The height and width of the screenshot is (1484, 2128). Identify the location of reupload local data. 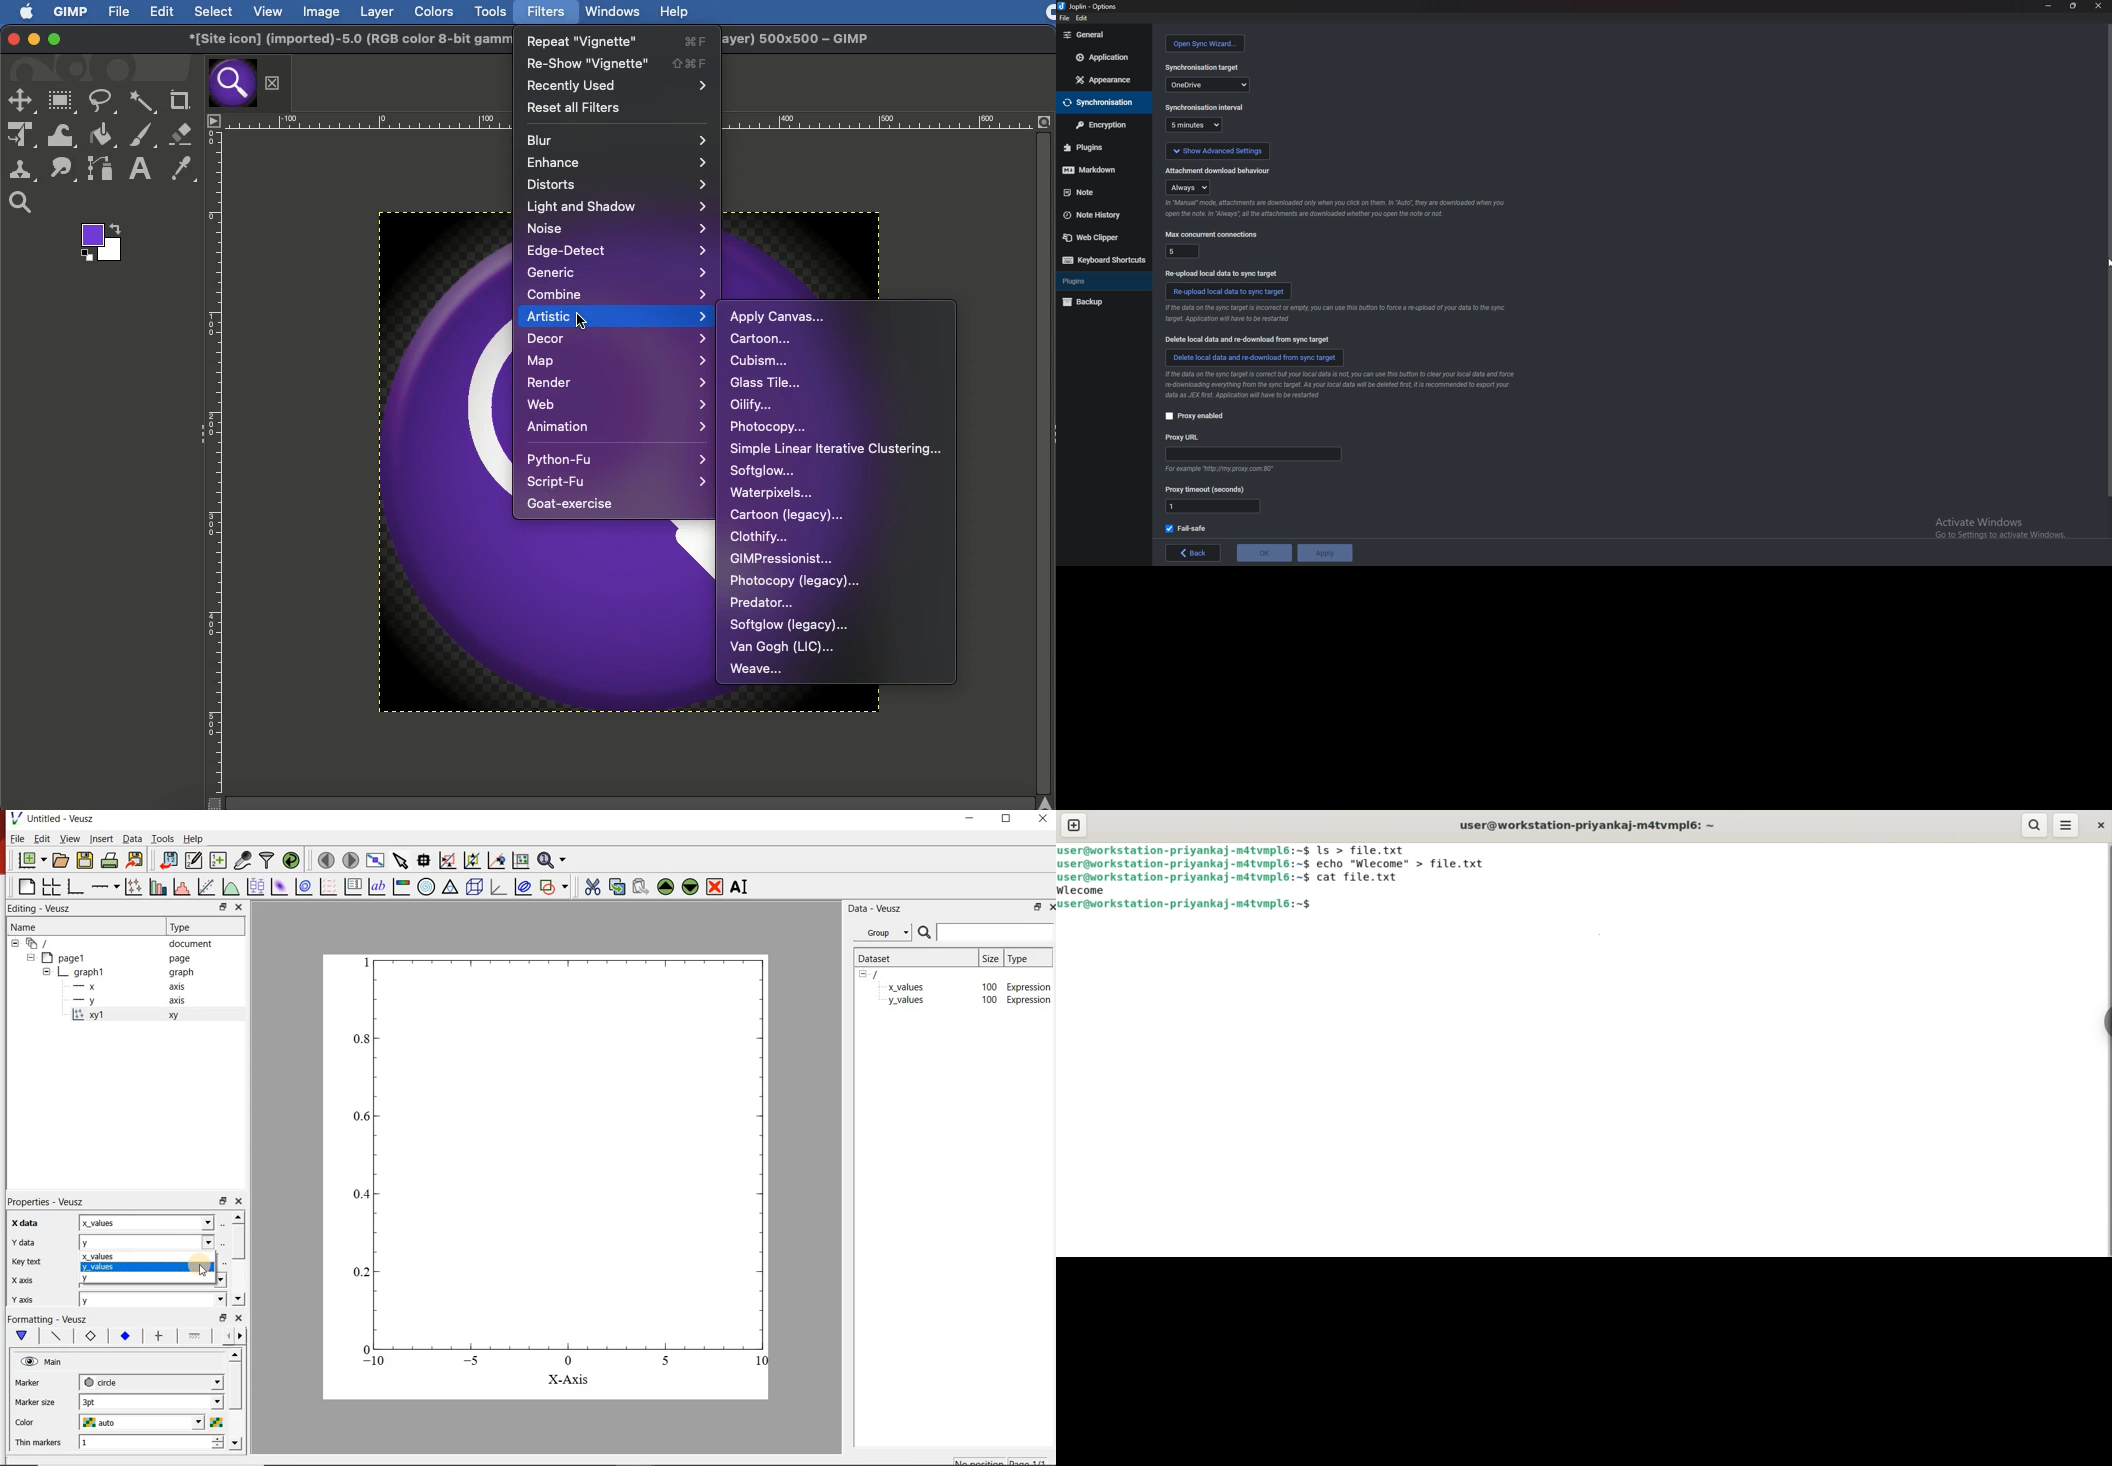
(1229, 291).